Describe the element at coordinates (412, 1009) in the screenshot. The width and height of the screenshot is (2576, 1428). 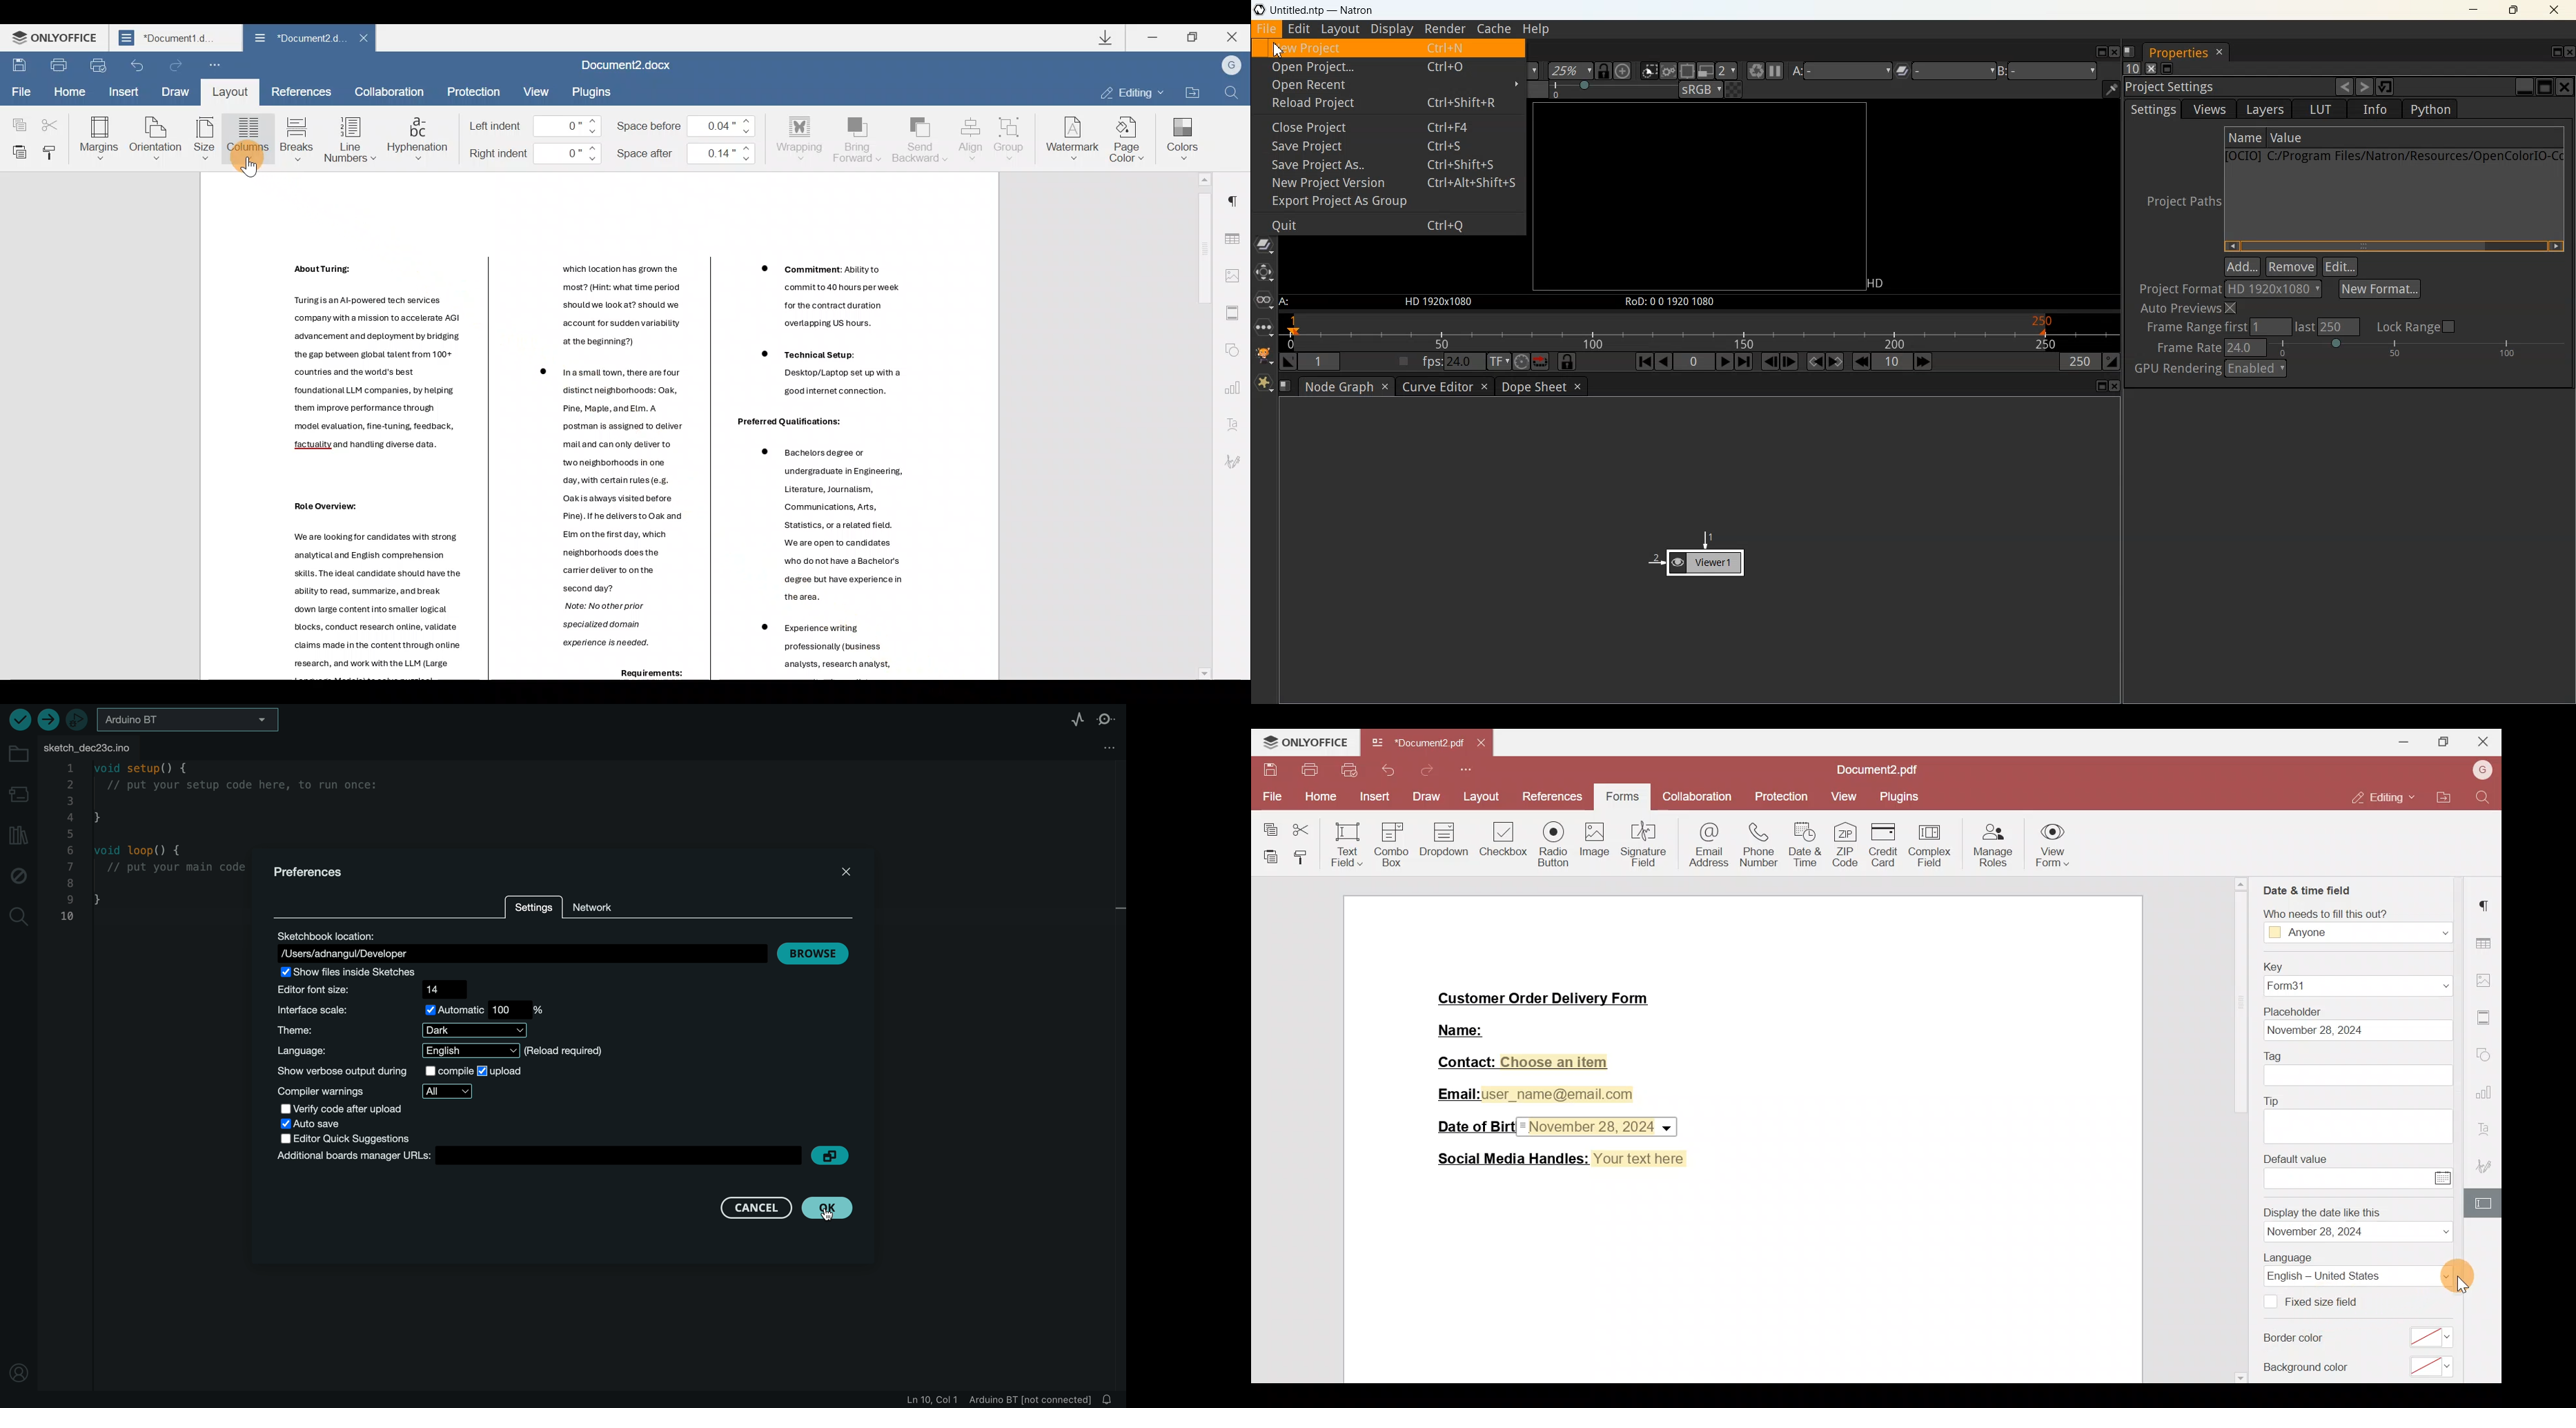
I see `scale` at that location.